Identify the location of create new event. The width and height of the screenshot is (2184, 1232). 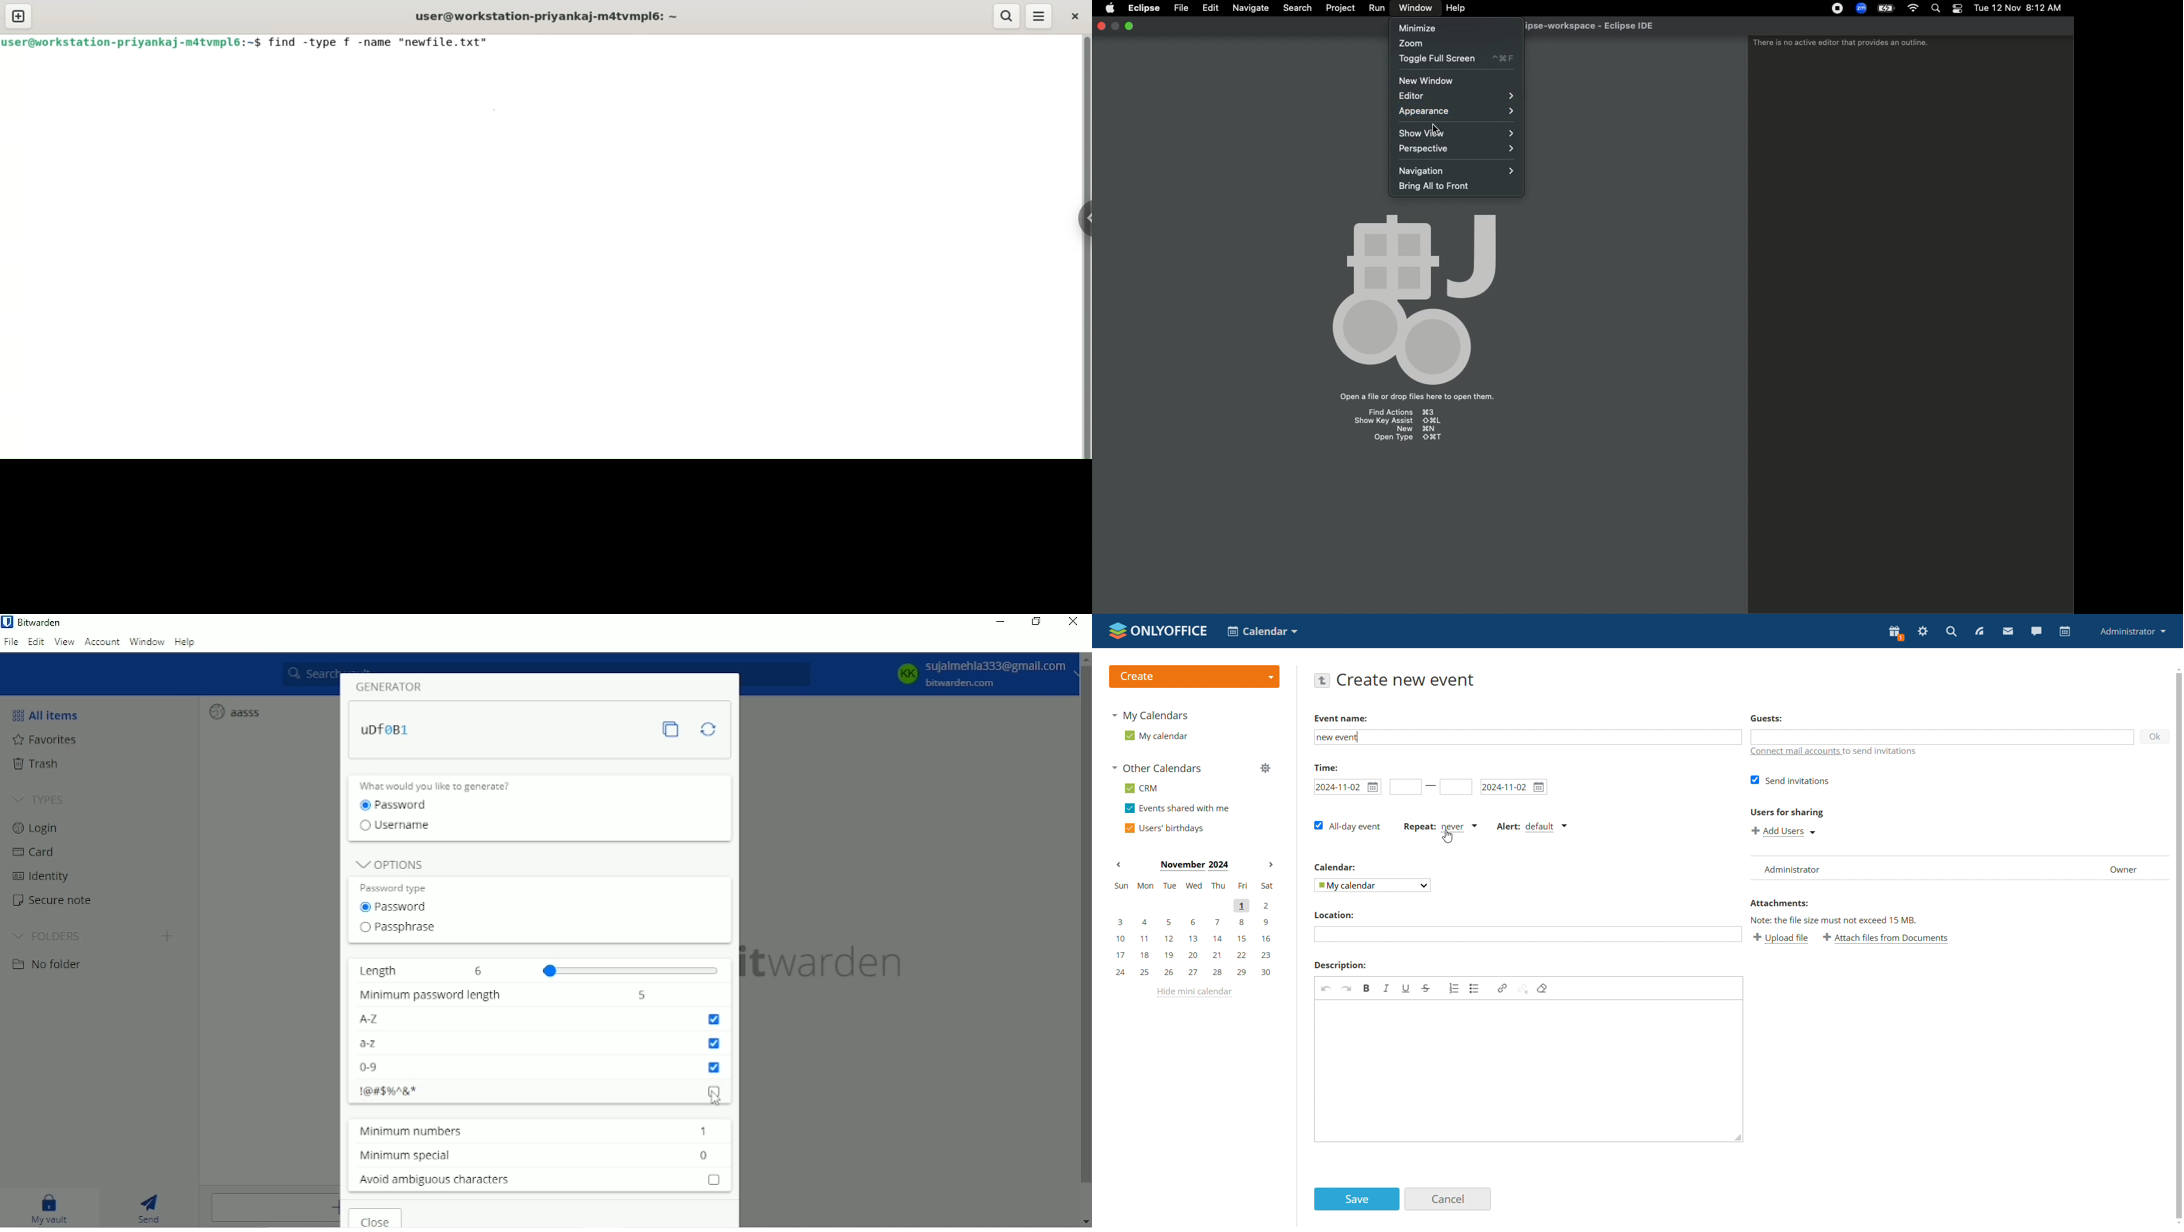
(1408, 679).